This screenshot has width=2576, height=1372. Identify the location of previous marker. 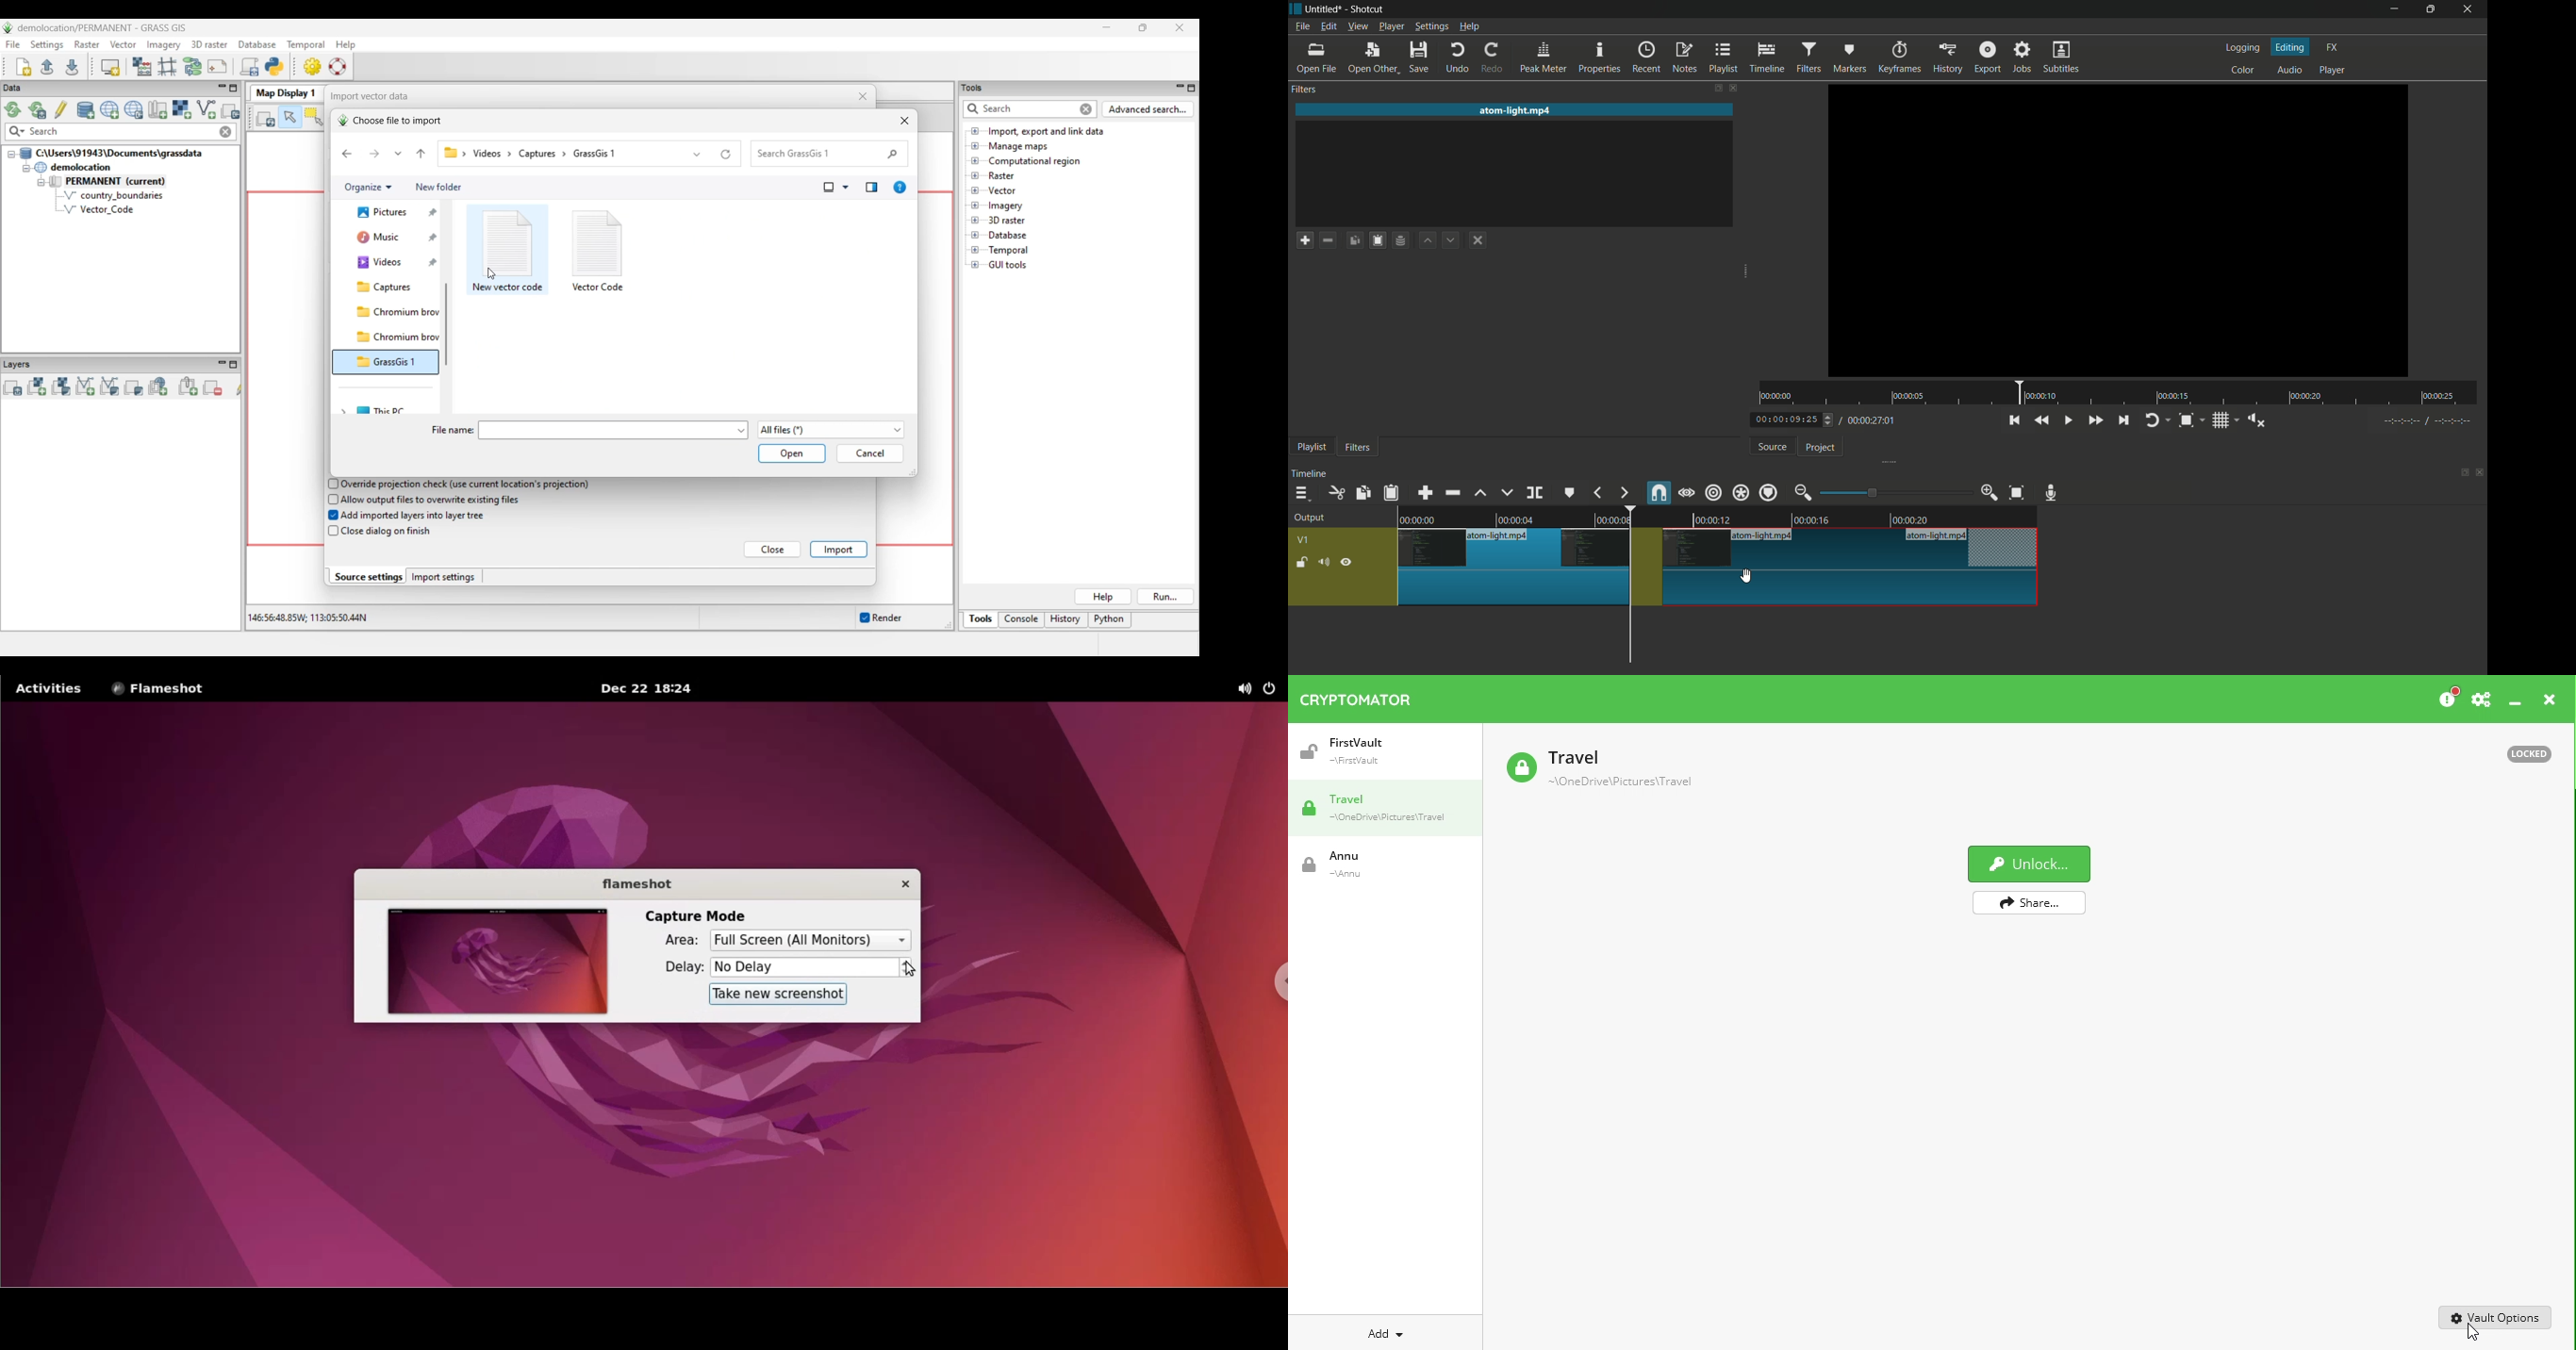
(1599, 492).